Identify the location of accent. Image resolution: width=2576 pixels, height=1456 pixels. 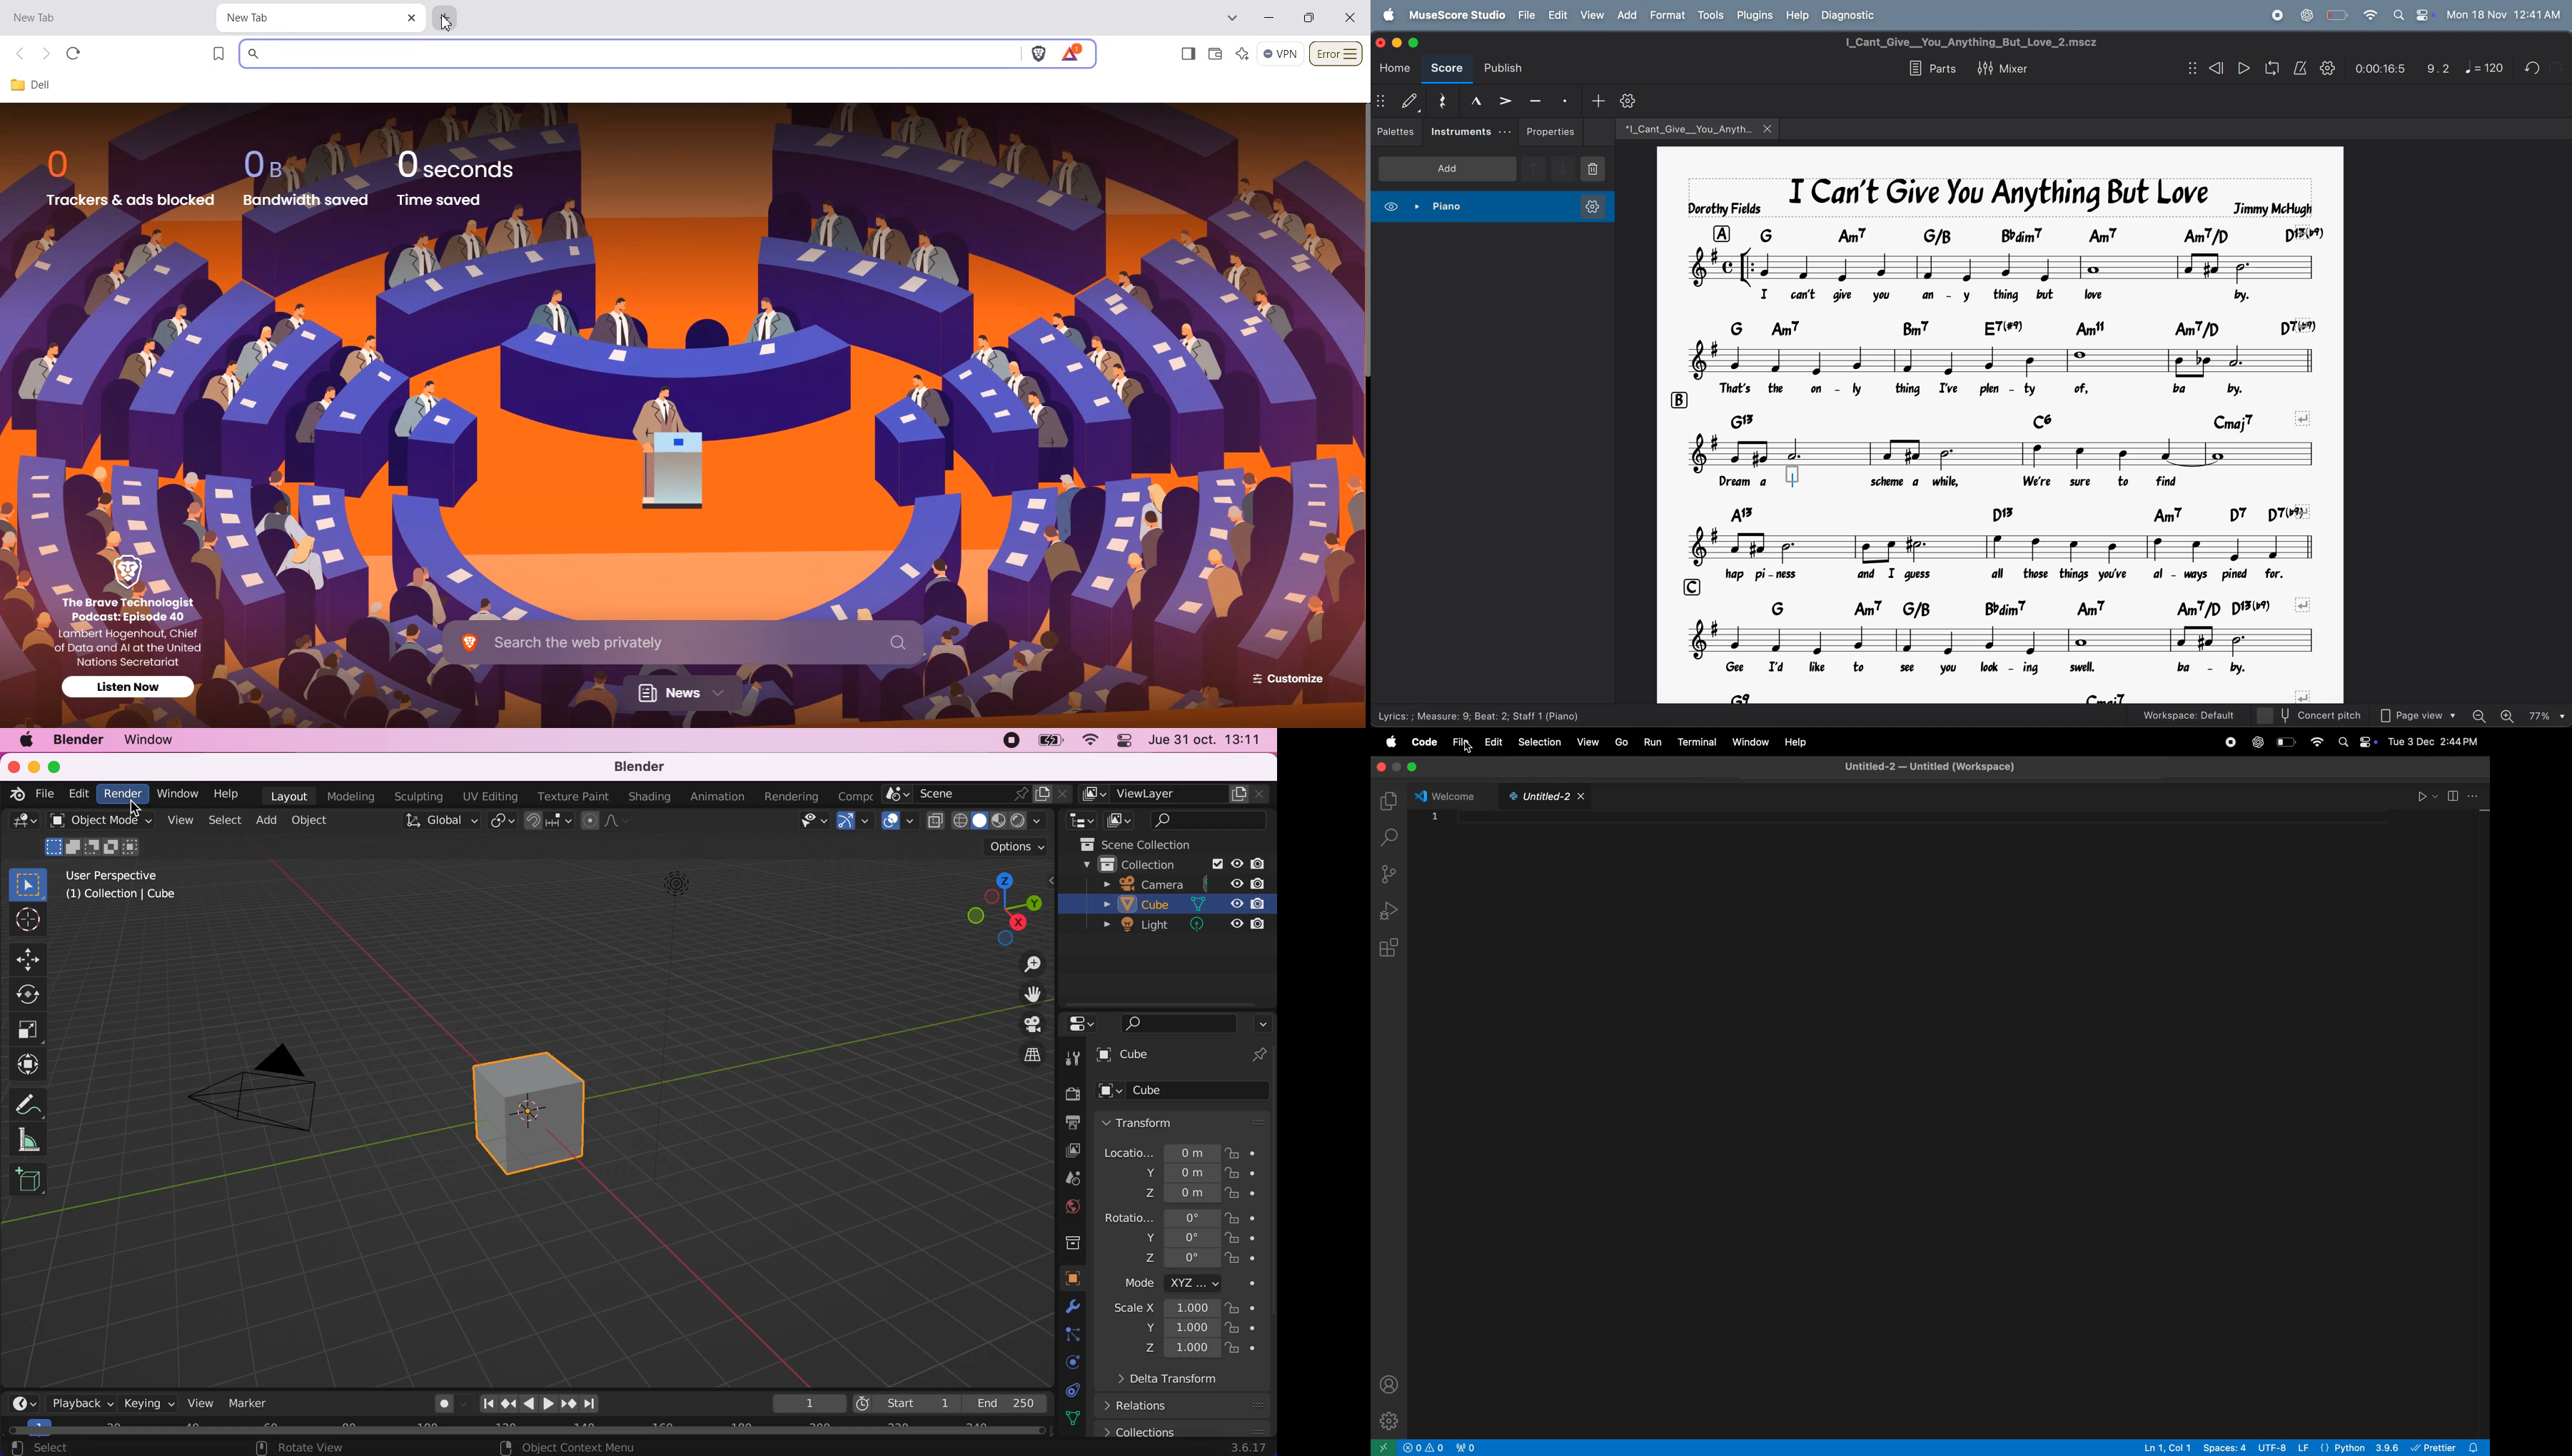
(1502, 98).